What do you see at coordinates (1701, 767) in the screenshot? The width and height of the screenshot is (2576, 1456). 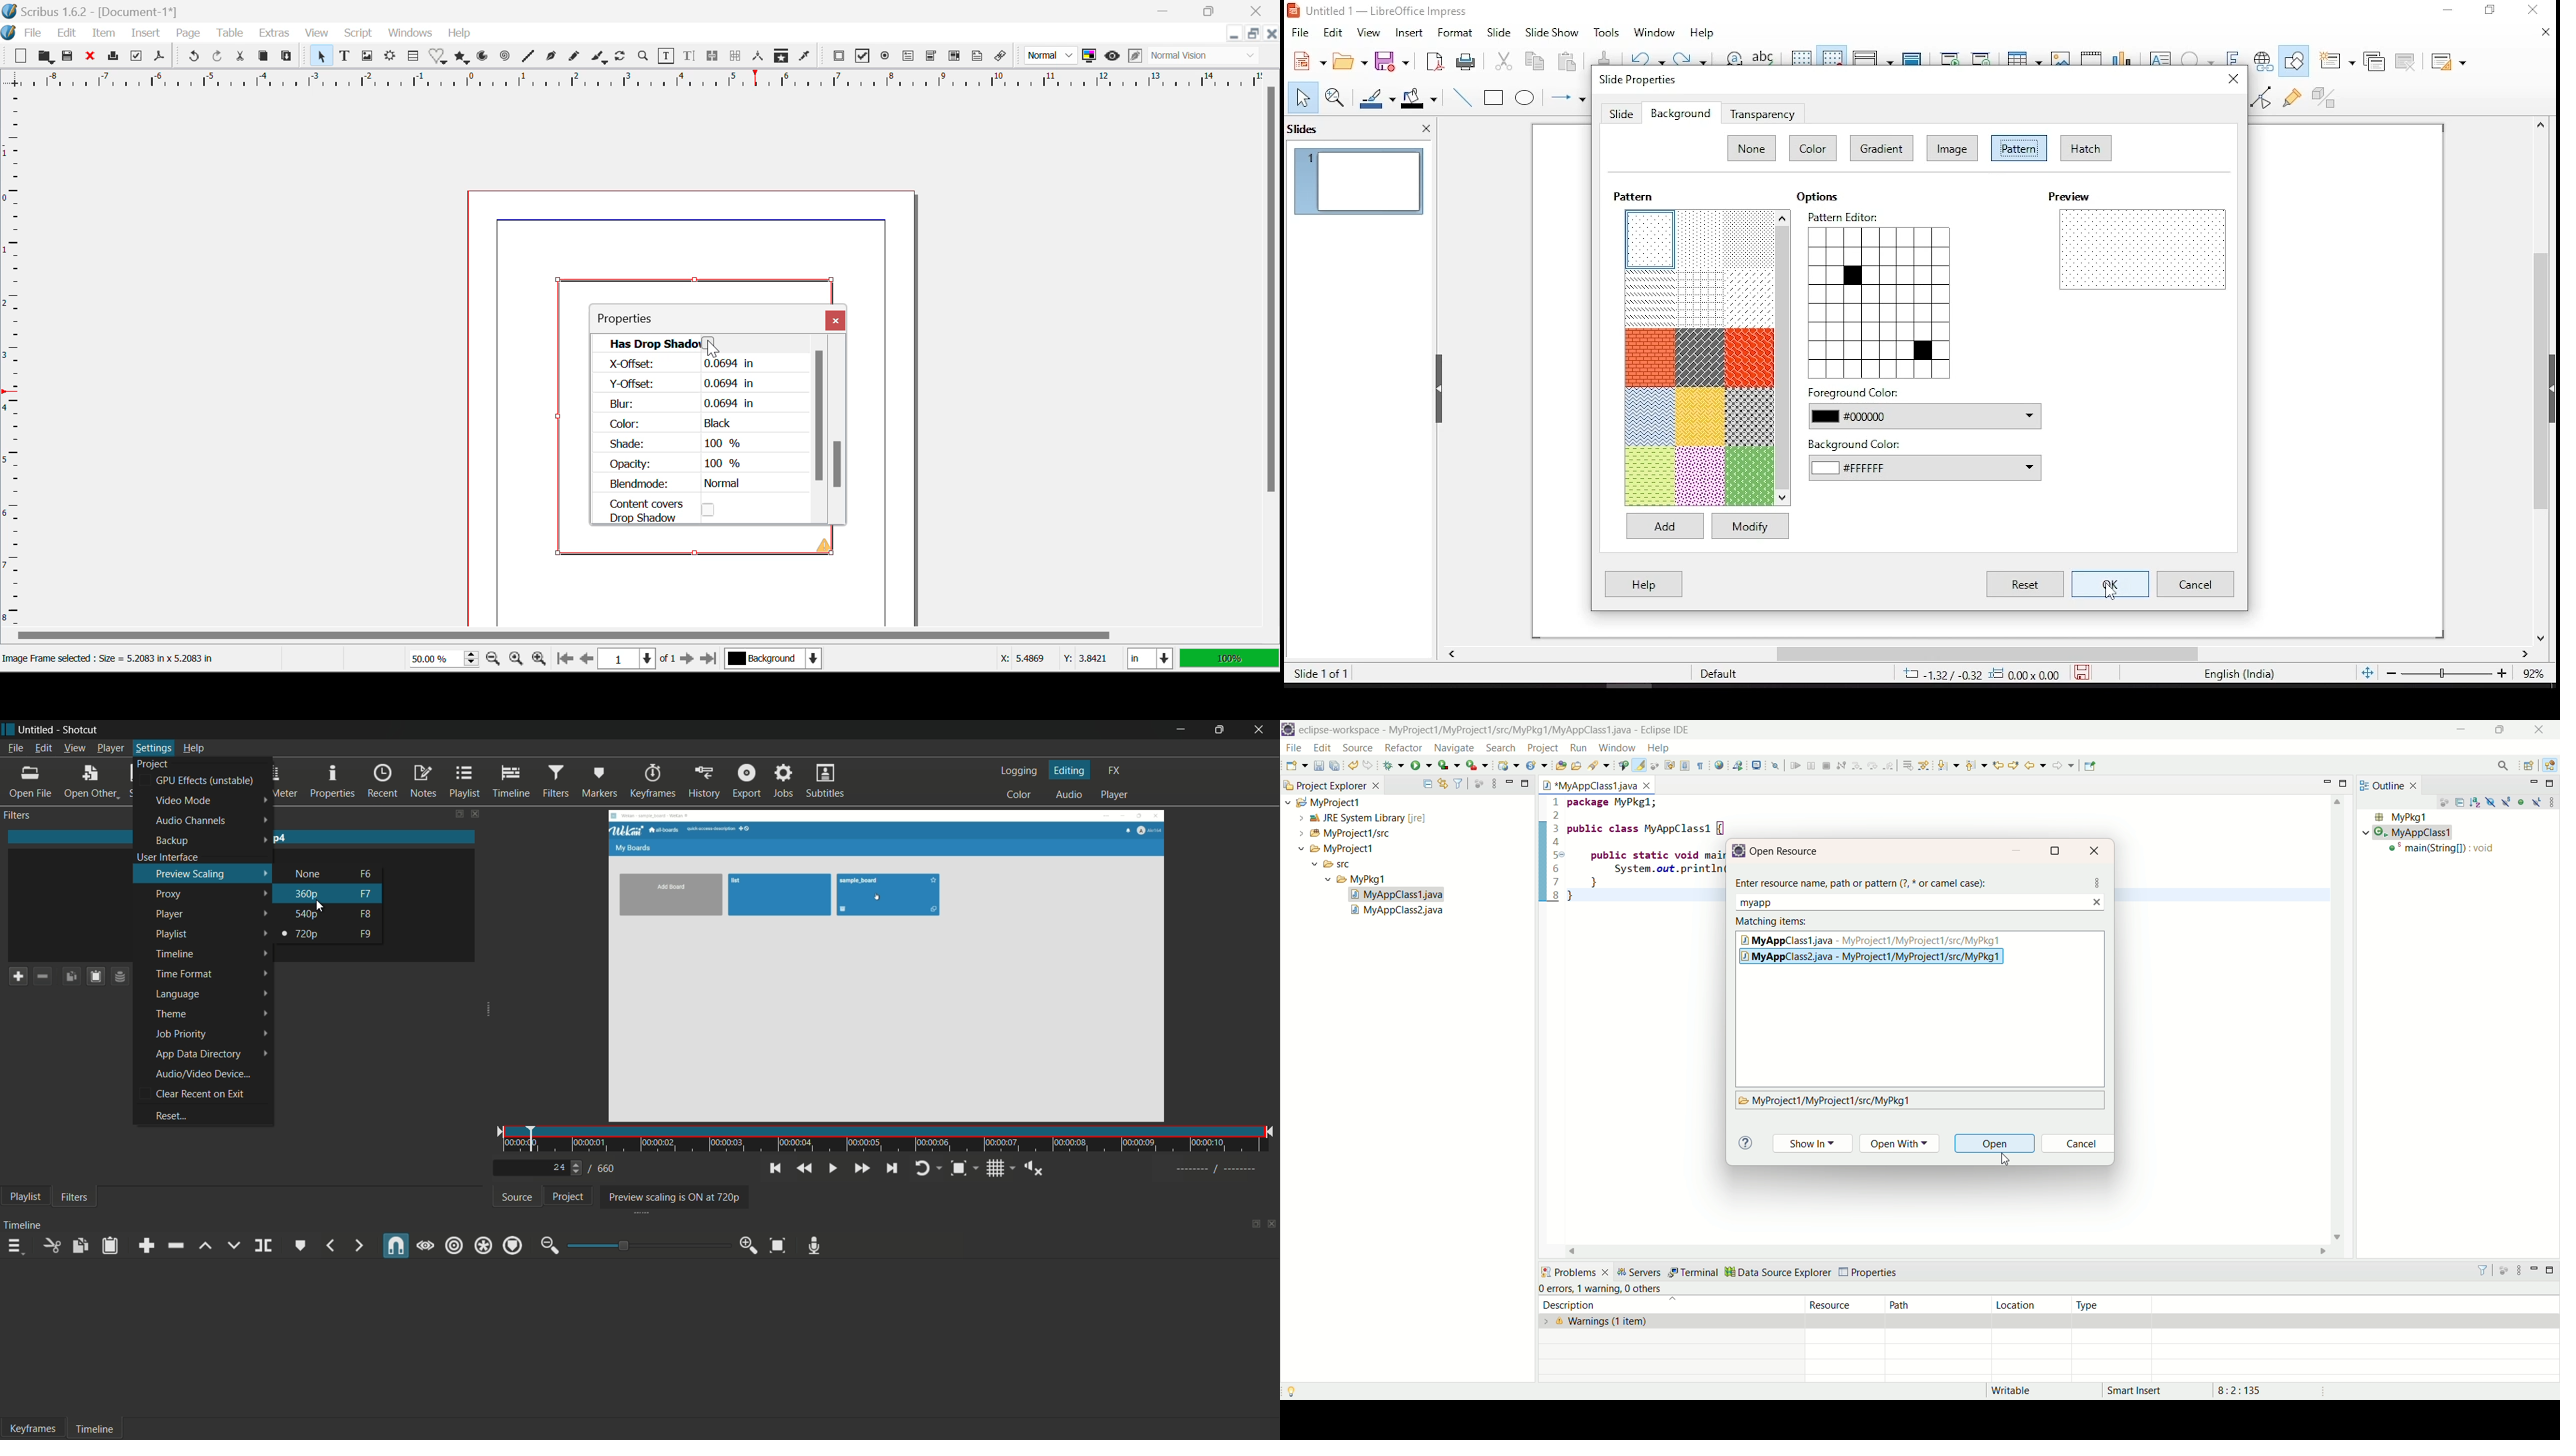 I see `show whitespace character` at bounding box center [1701, 767].